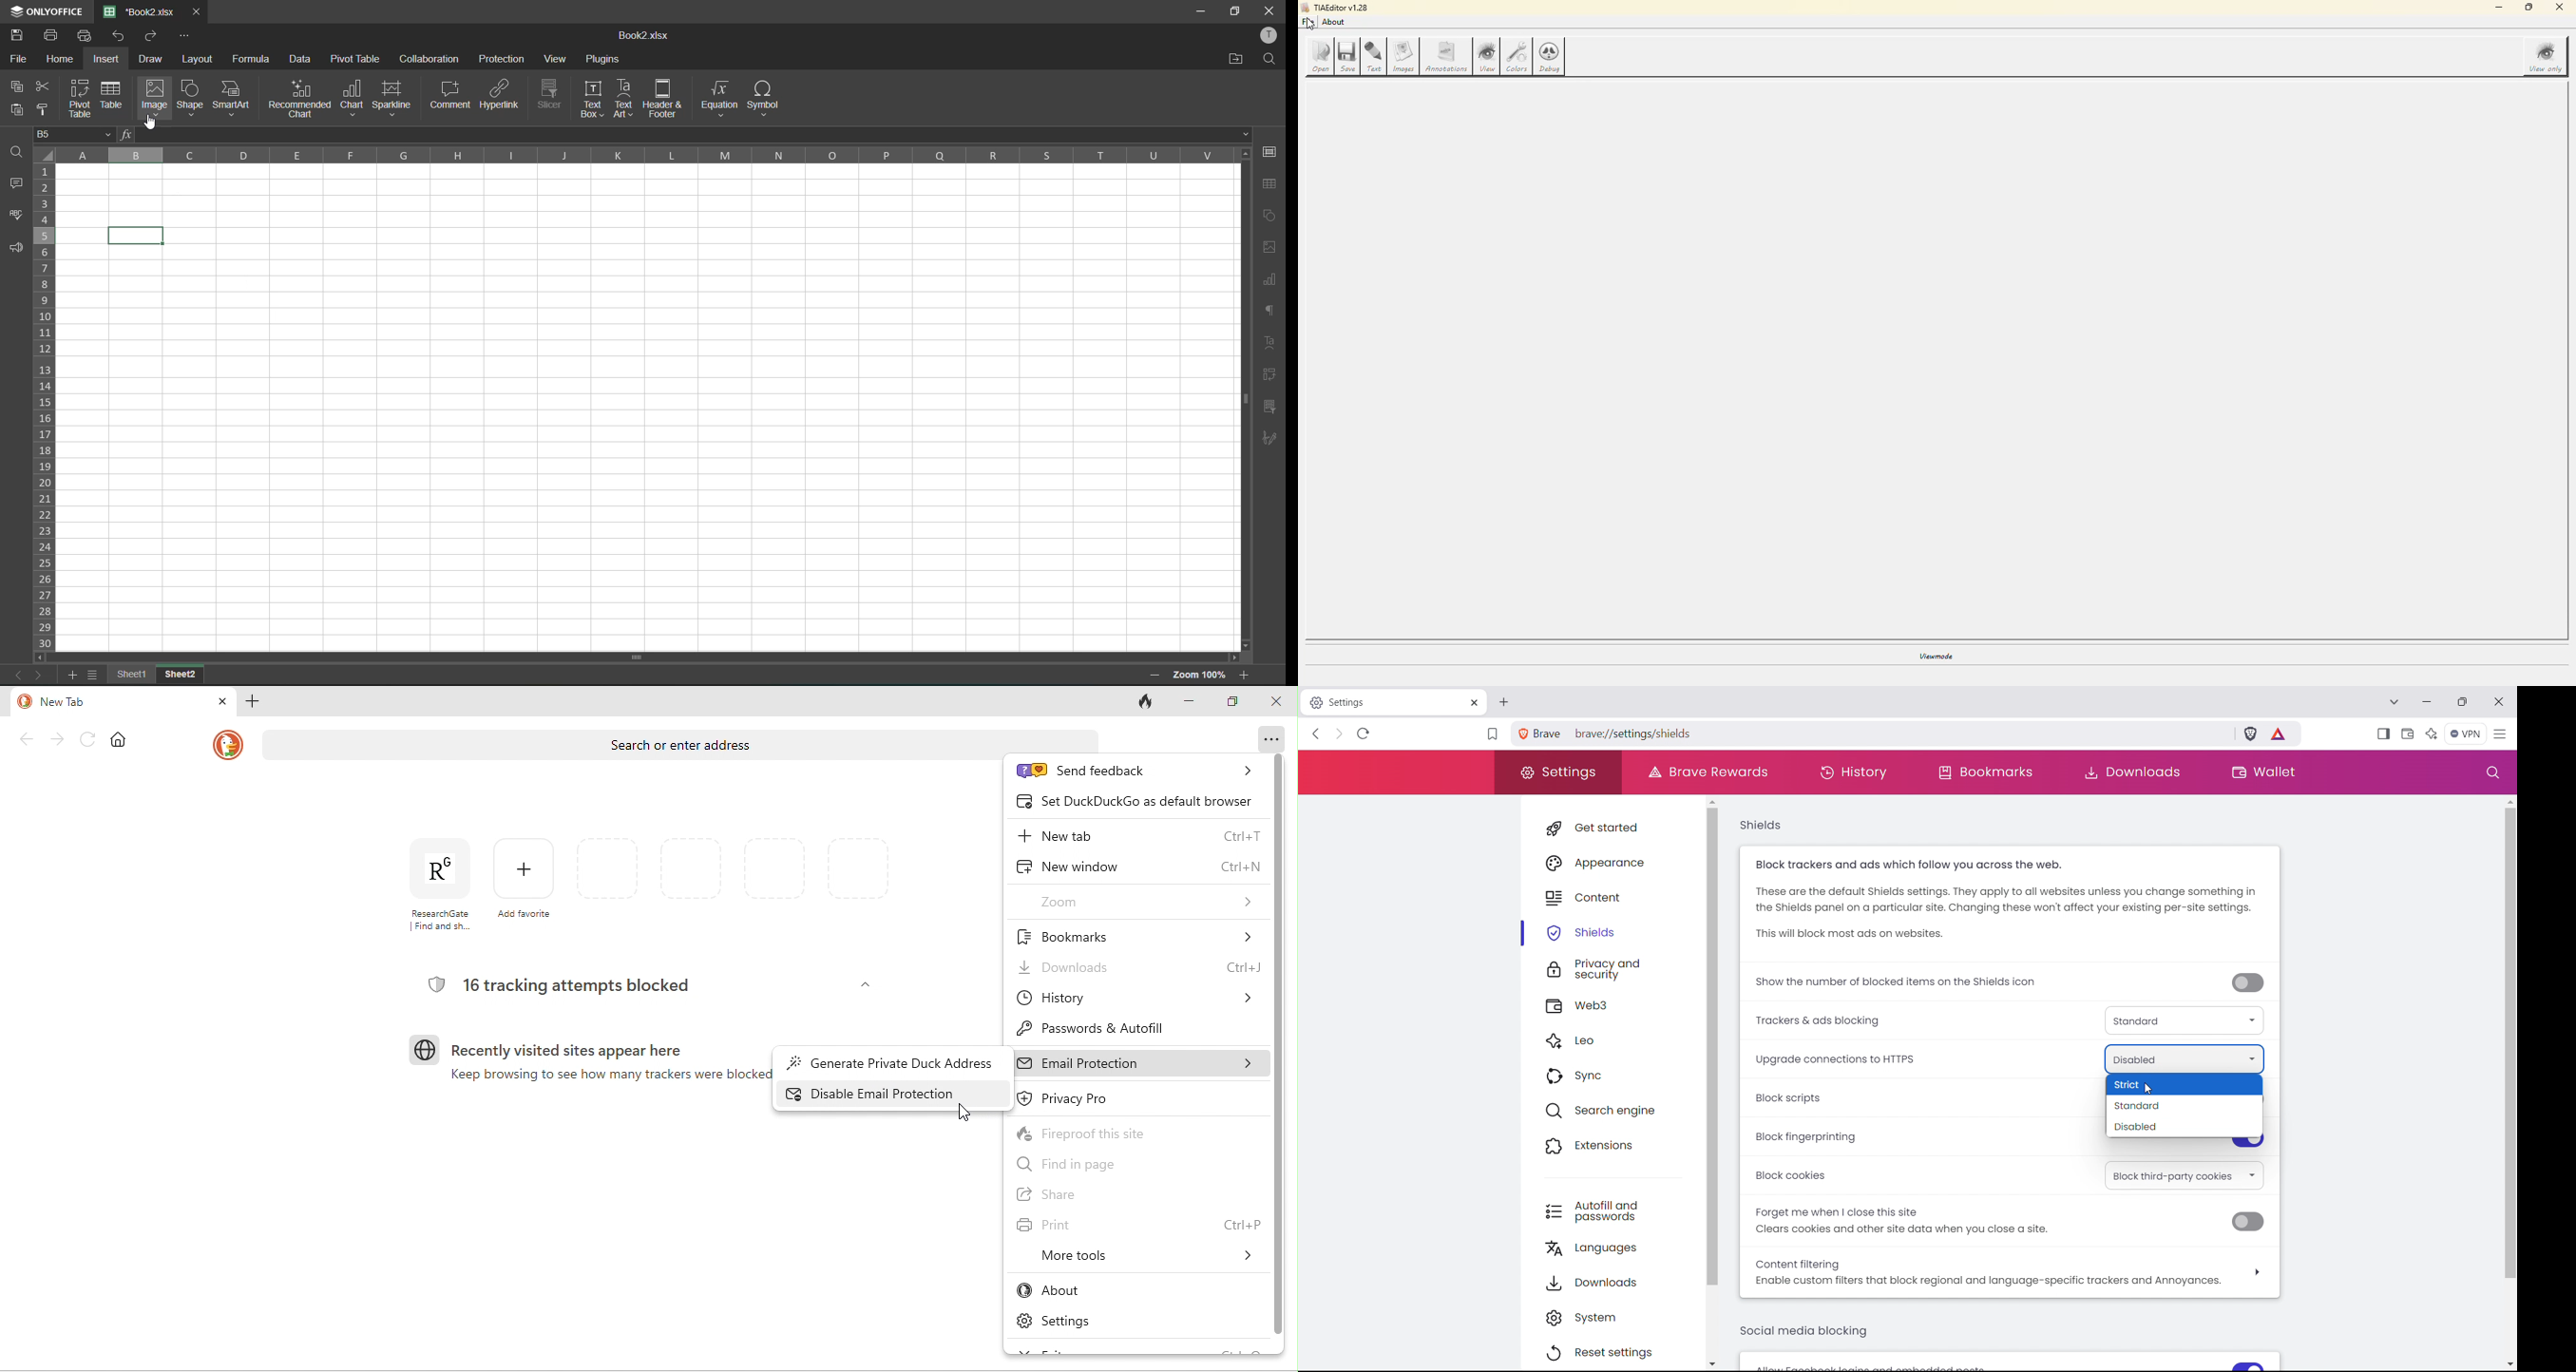  Describe the element at coordinates (121, 36) in the screenshot. I see `undo` at that location.